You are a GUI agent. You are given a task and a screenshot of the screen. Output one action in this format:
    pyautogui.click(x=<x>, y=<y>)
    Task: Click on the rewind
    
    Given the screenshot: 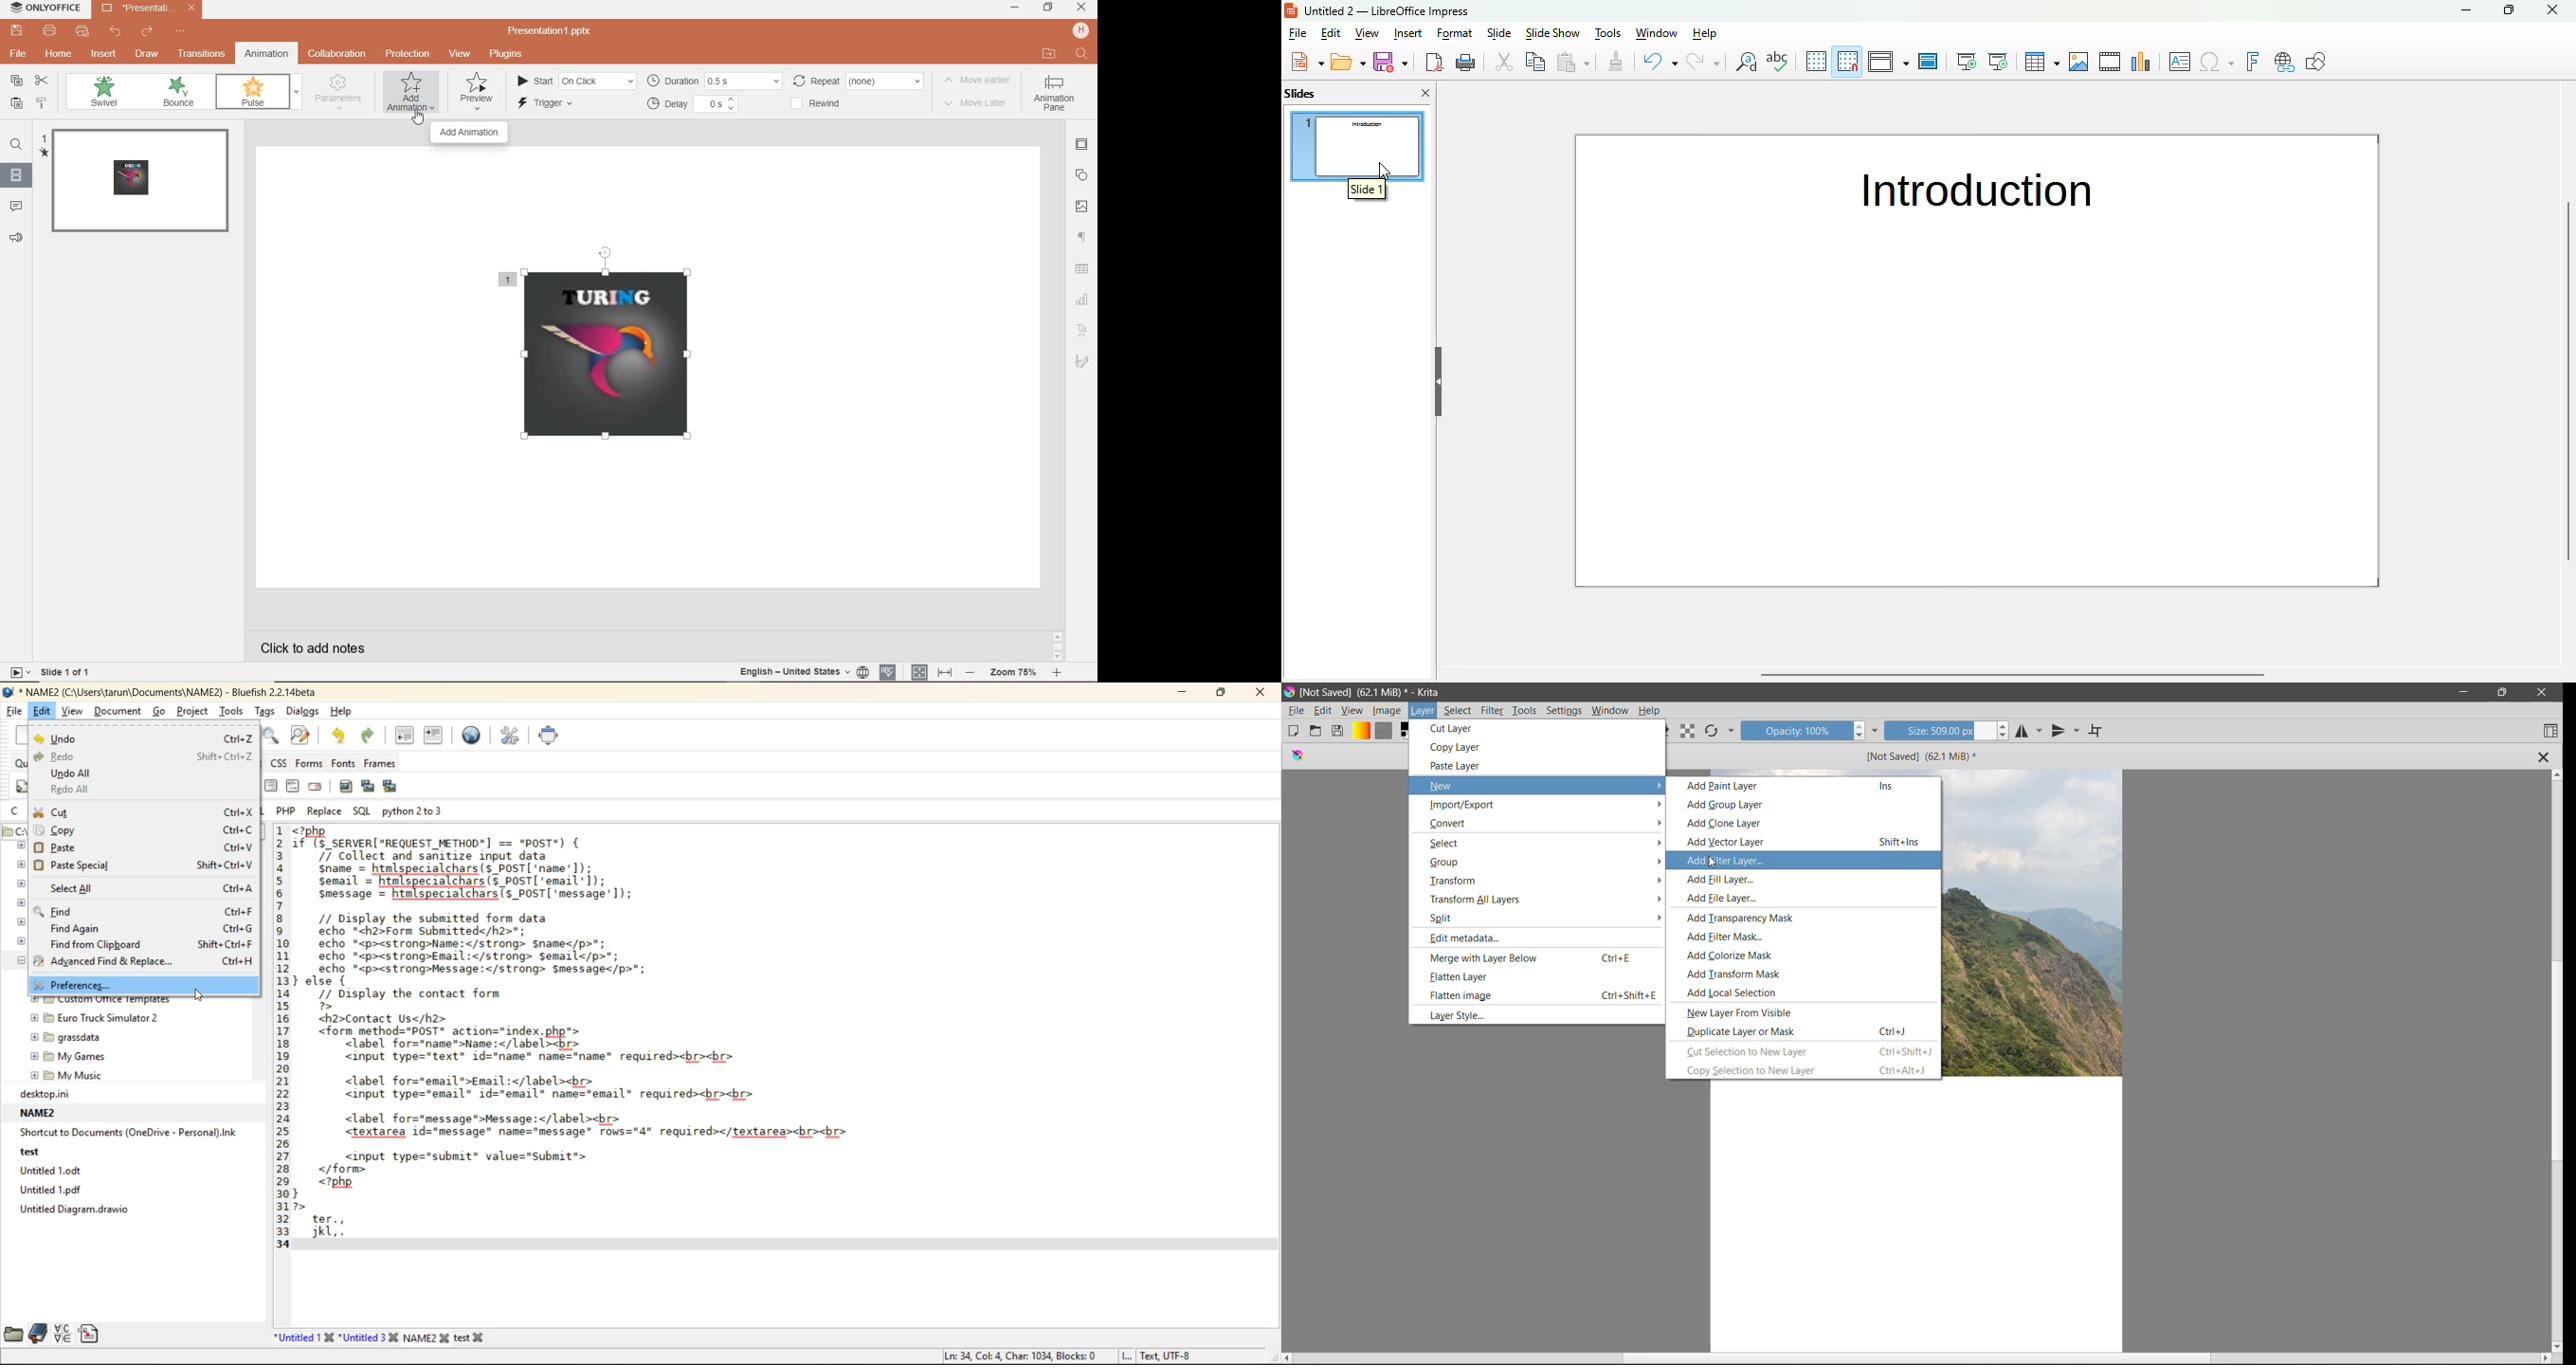 What is the action you would take?
    pyautogui.click(x=817, y=105)
    